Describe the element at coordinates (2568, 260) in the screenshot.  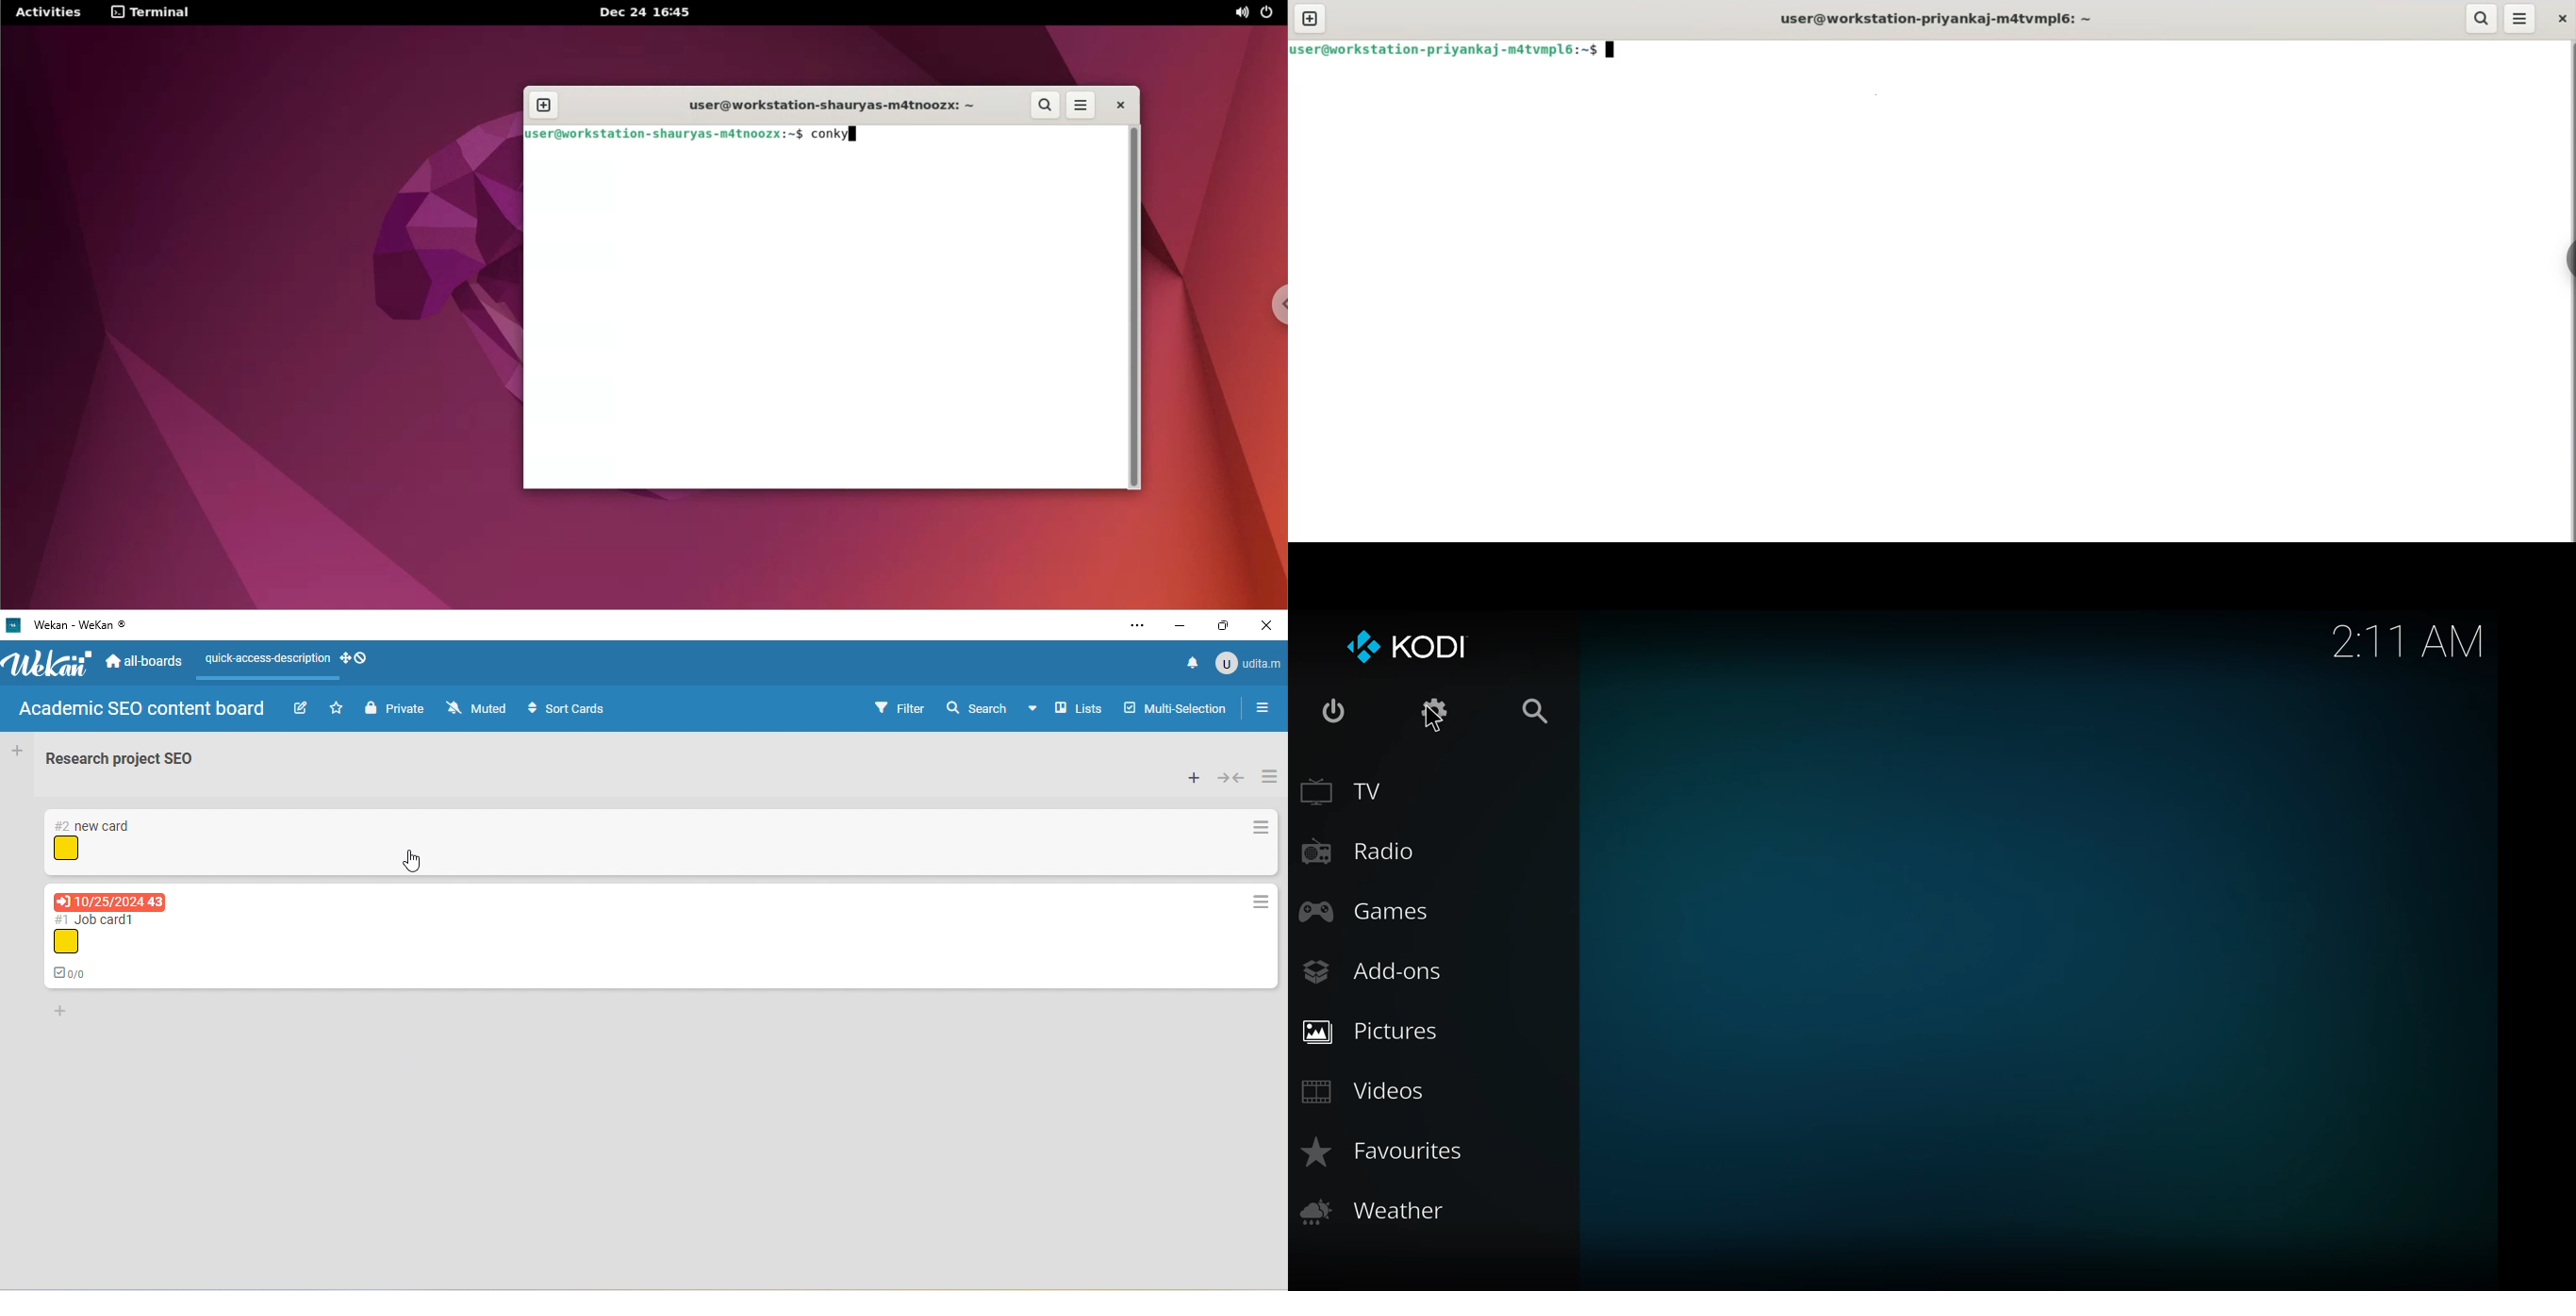
I see `sidebar` at that location.